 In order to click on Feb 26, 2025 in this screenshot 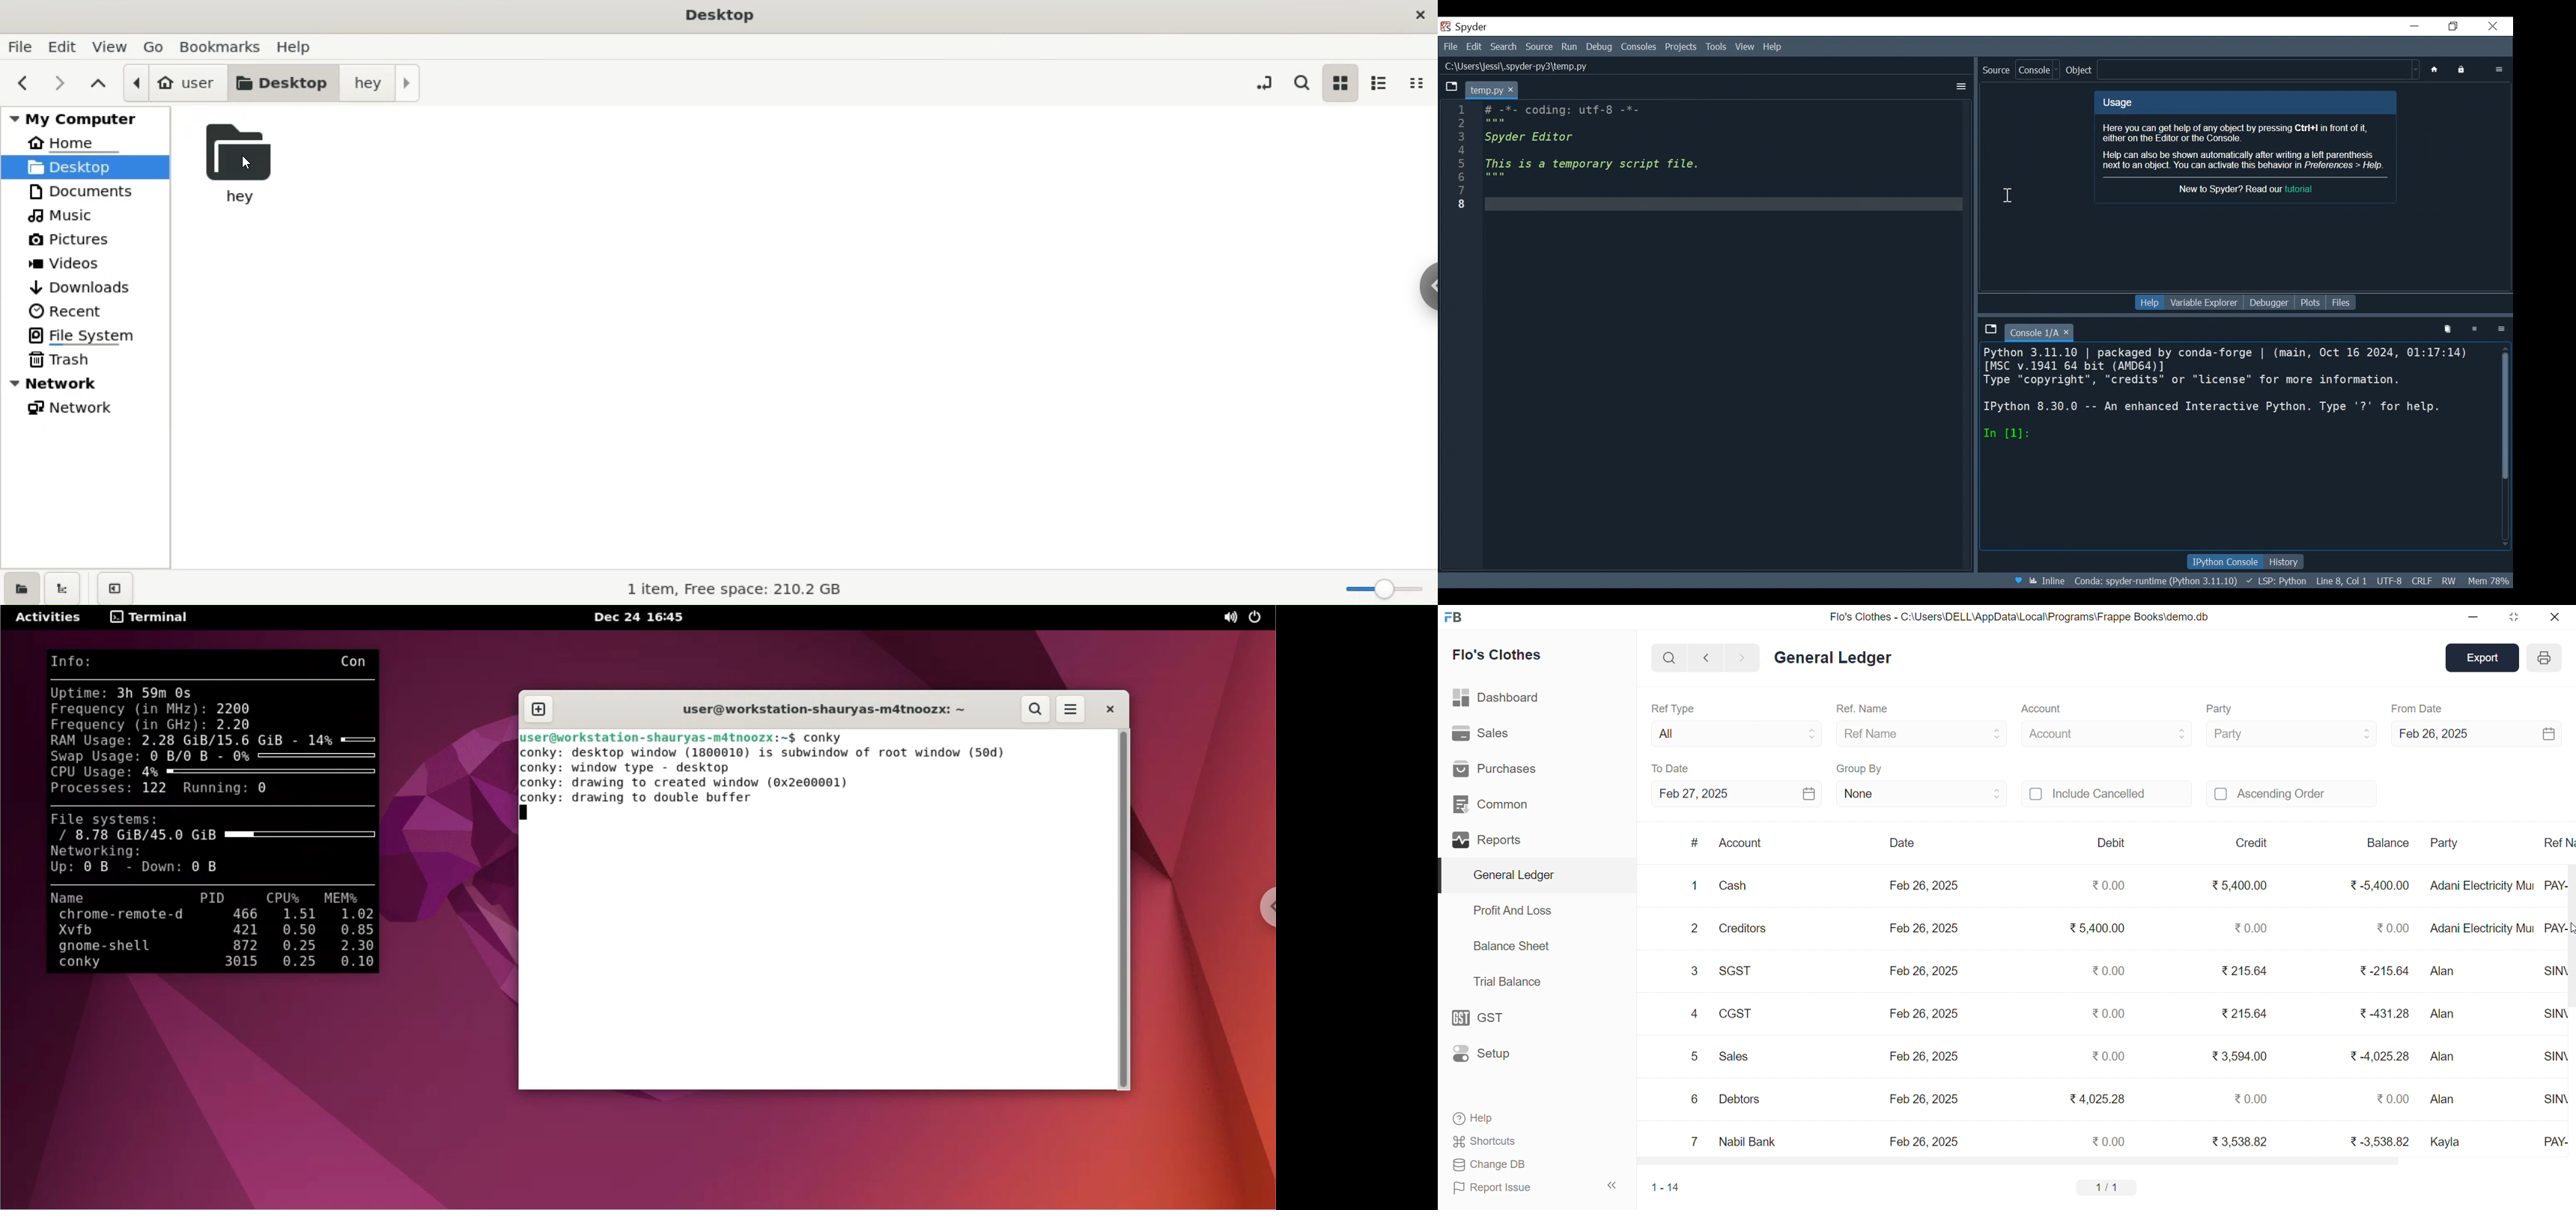, I will do `click(1924, 886)`.